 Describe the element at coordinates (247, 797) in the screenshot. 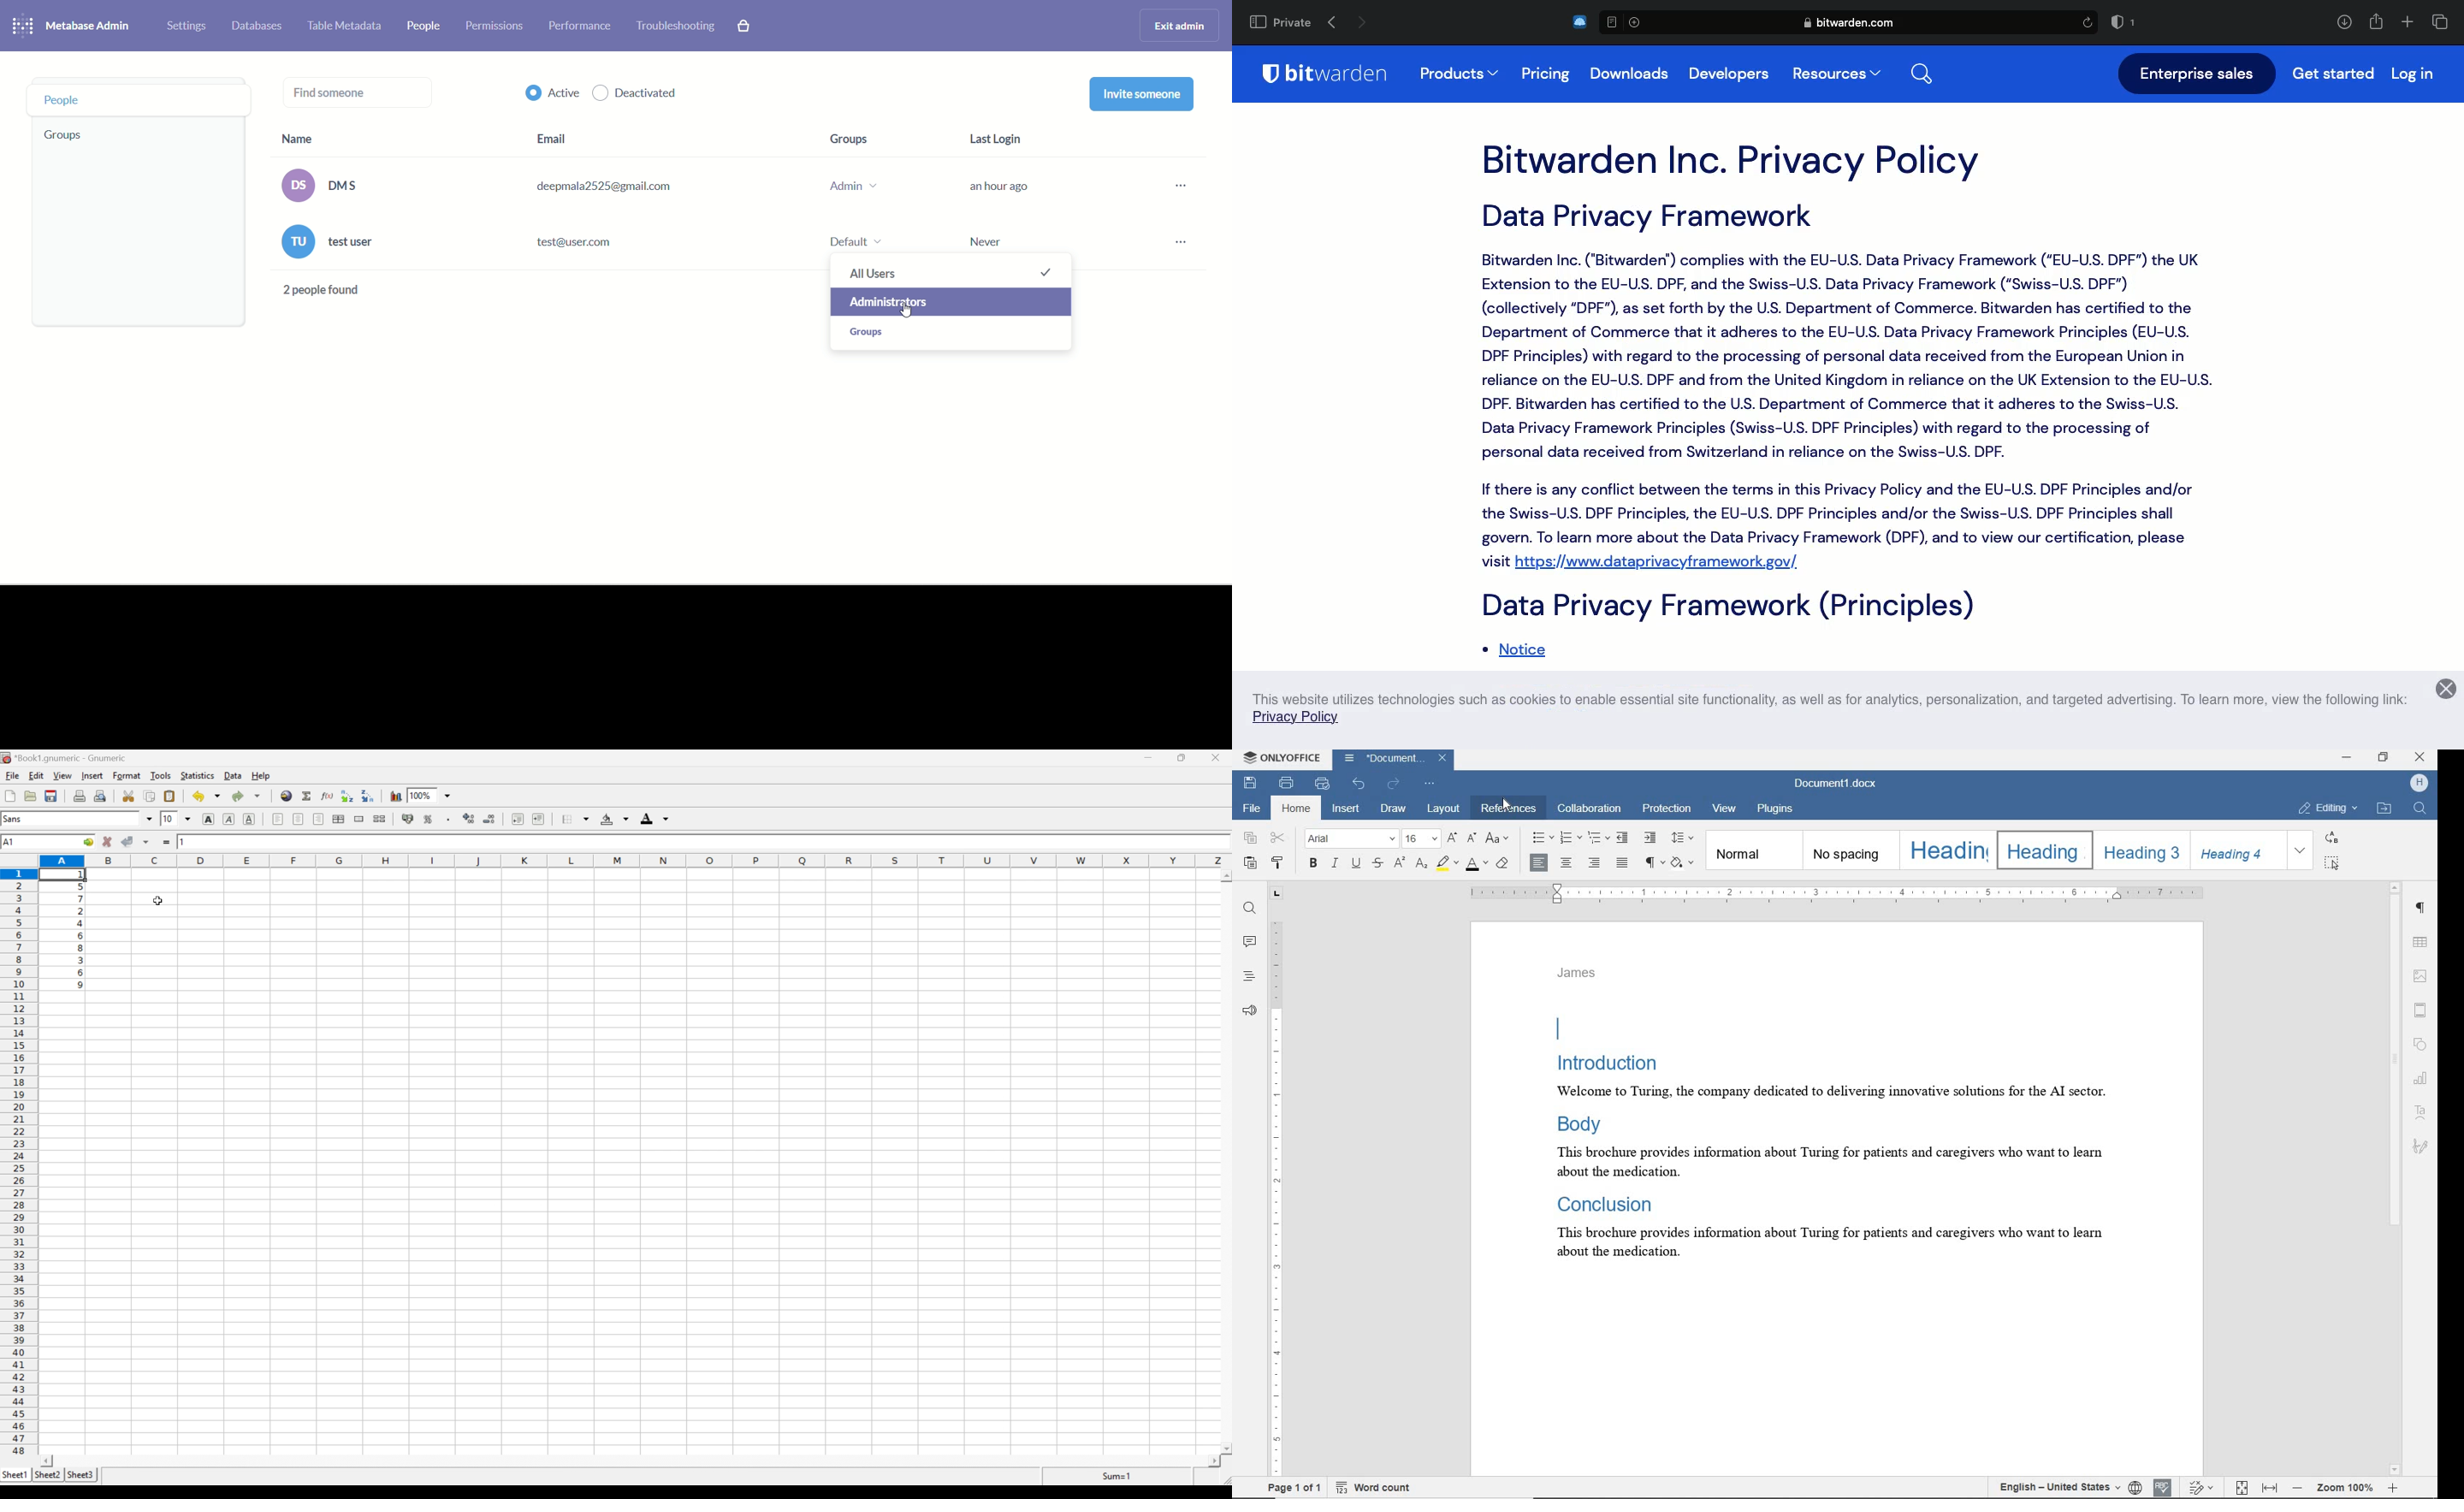

I see `redo` at that location.